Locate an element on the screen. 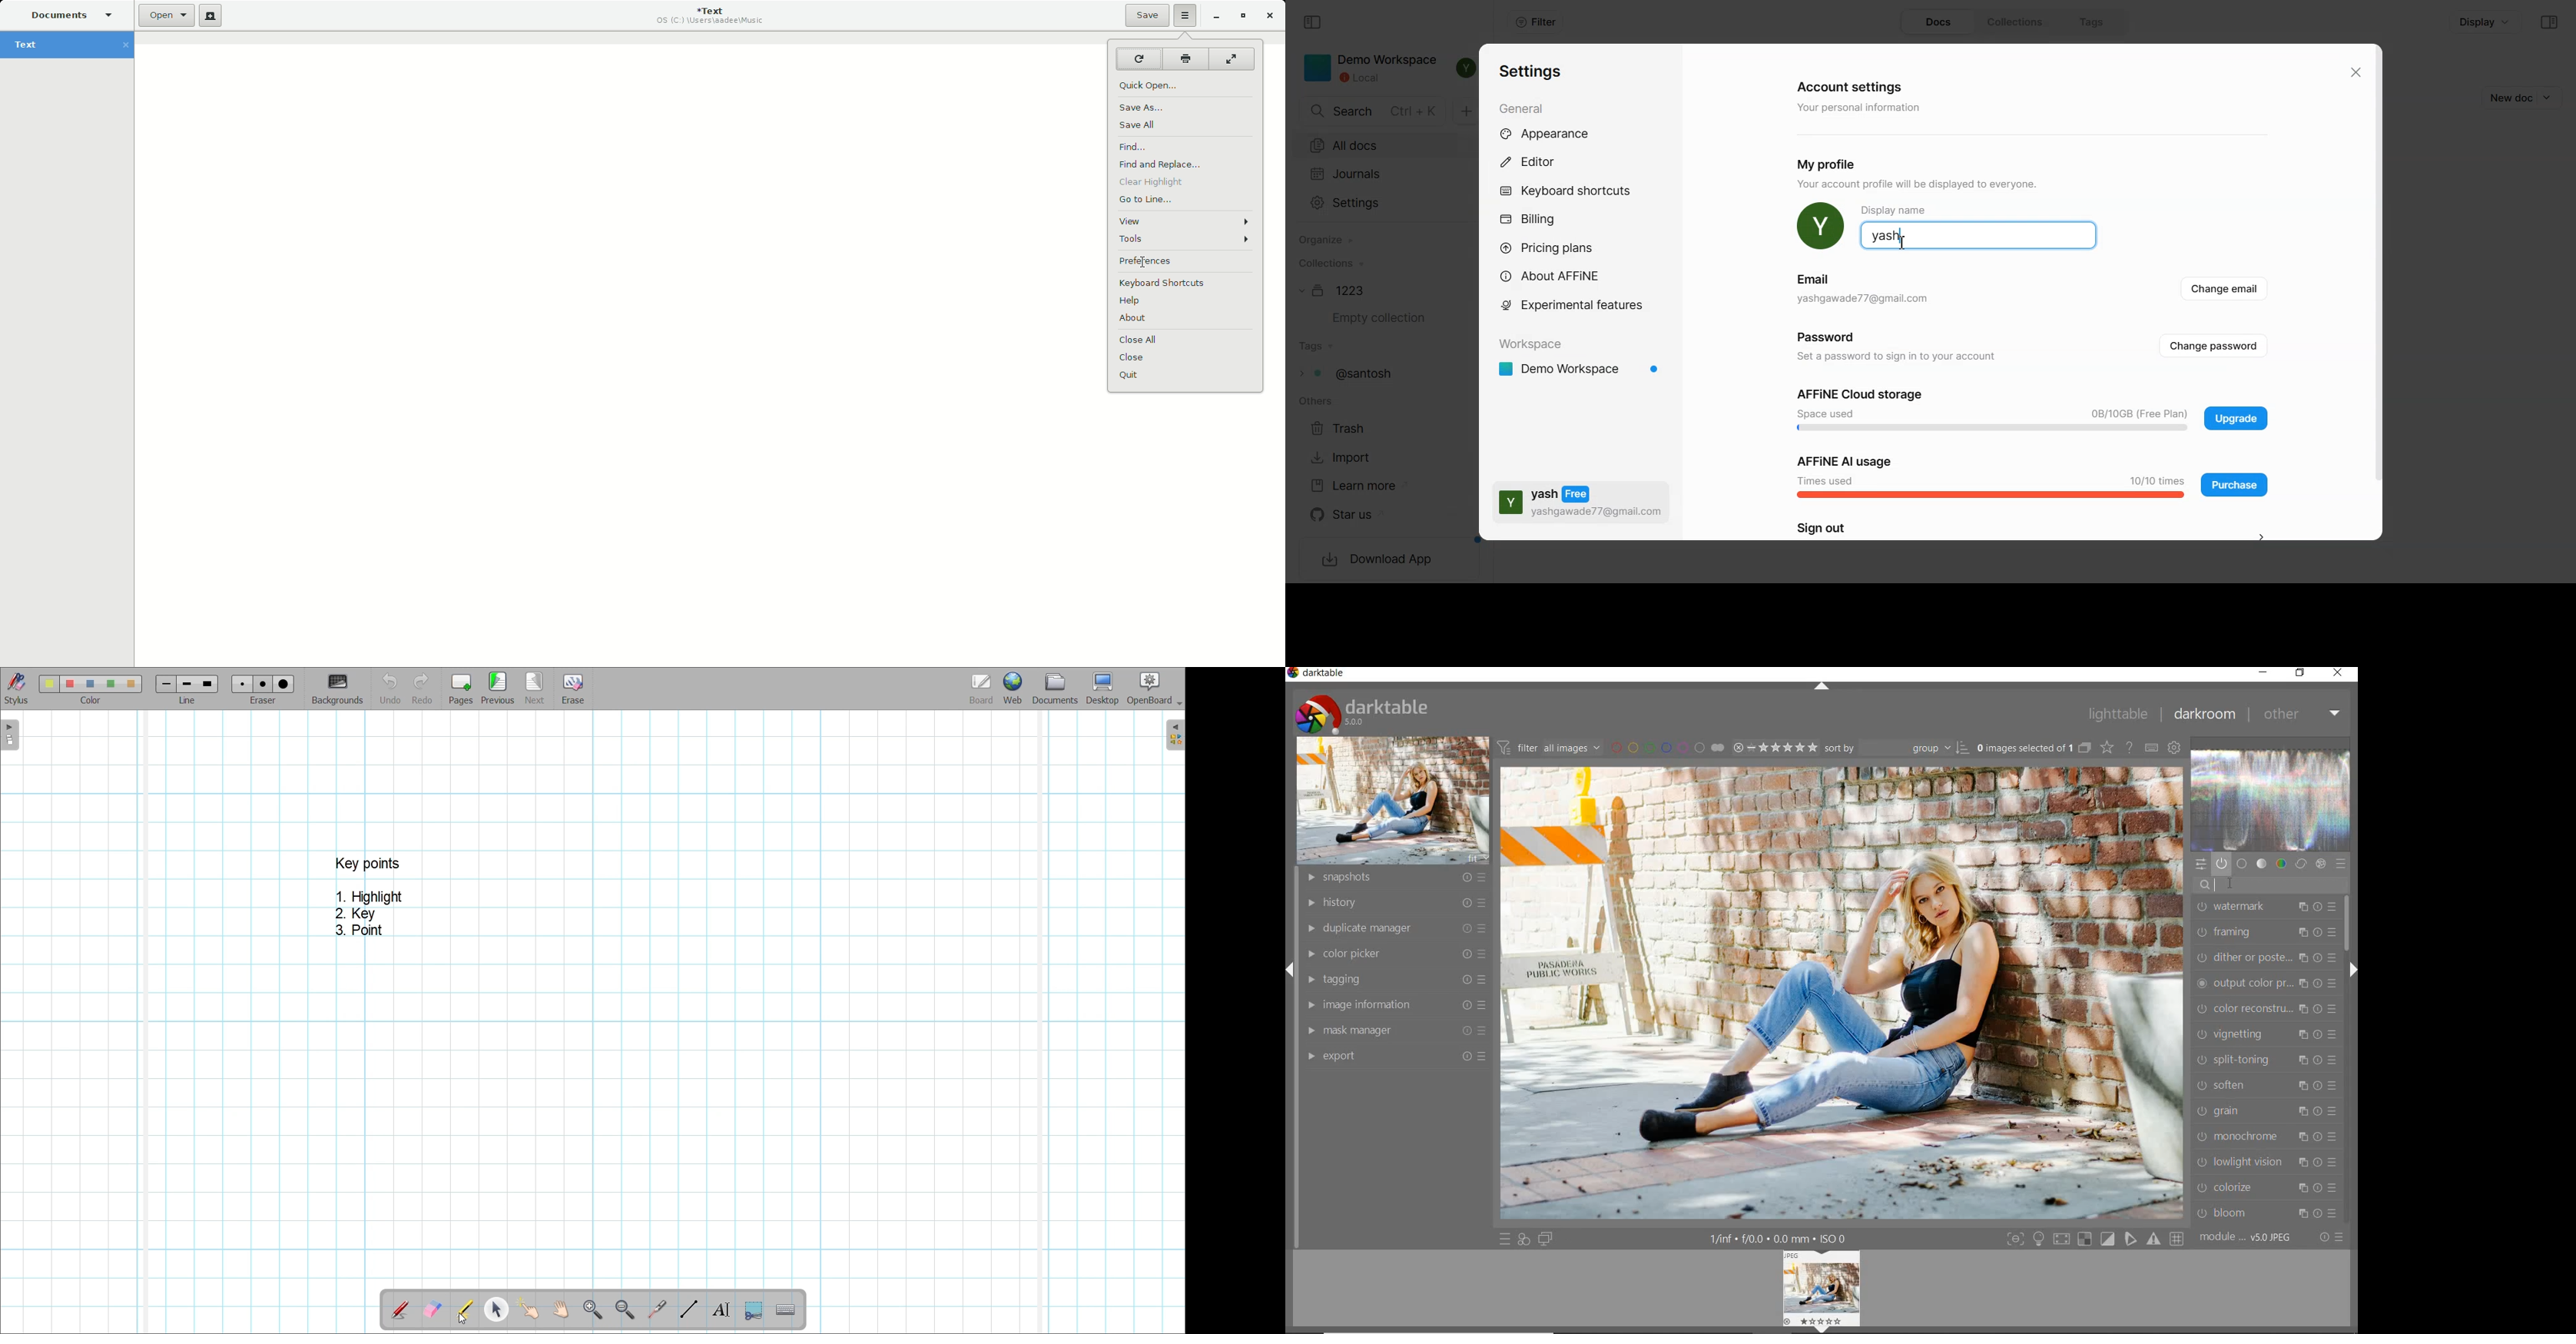 This screenshot has height=1344, width=2576. correct is located at coordinates (2302, 863).